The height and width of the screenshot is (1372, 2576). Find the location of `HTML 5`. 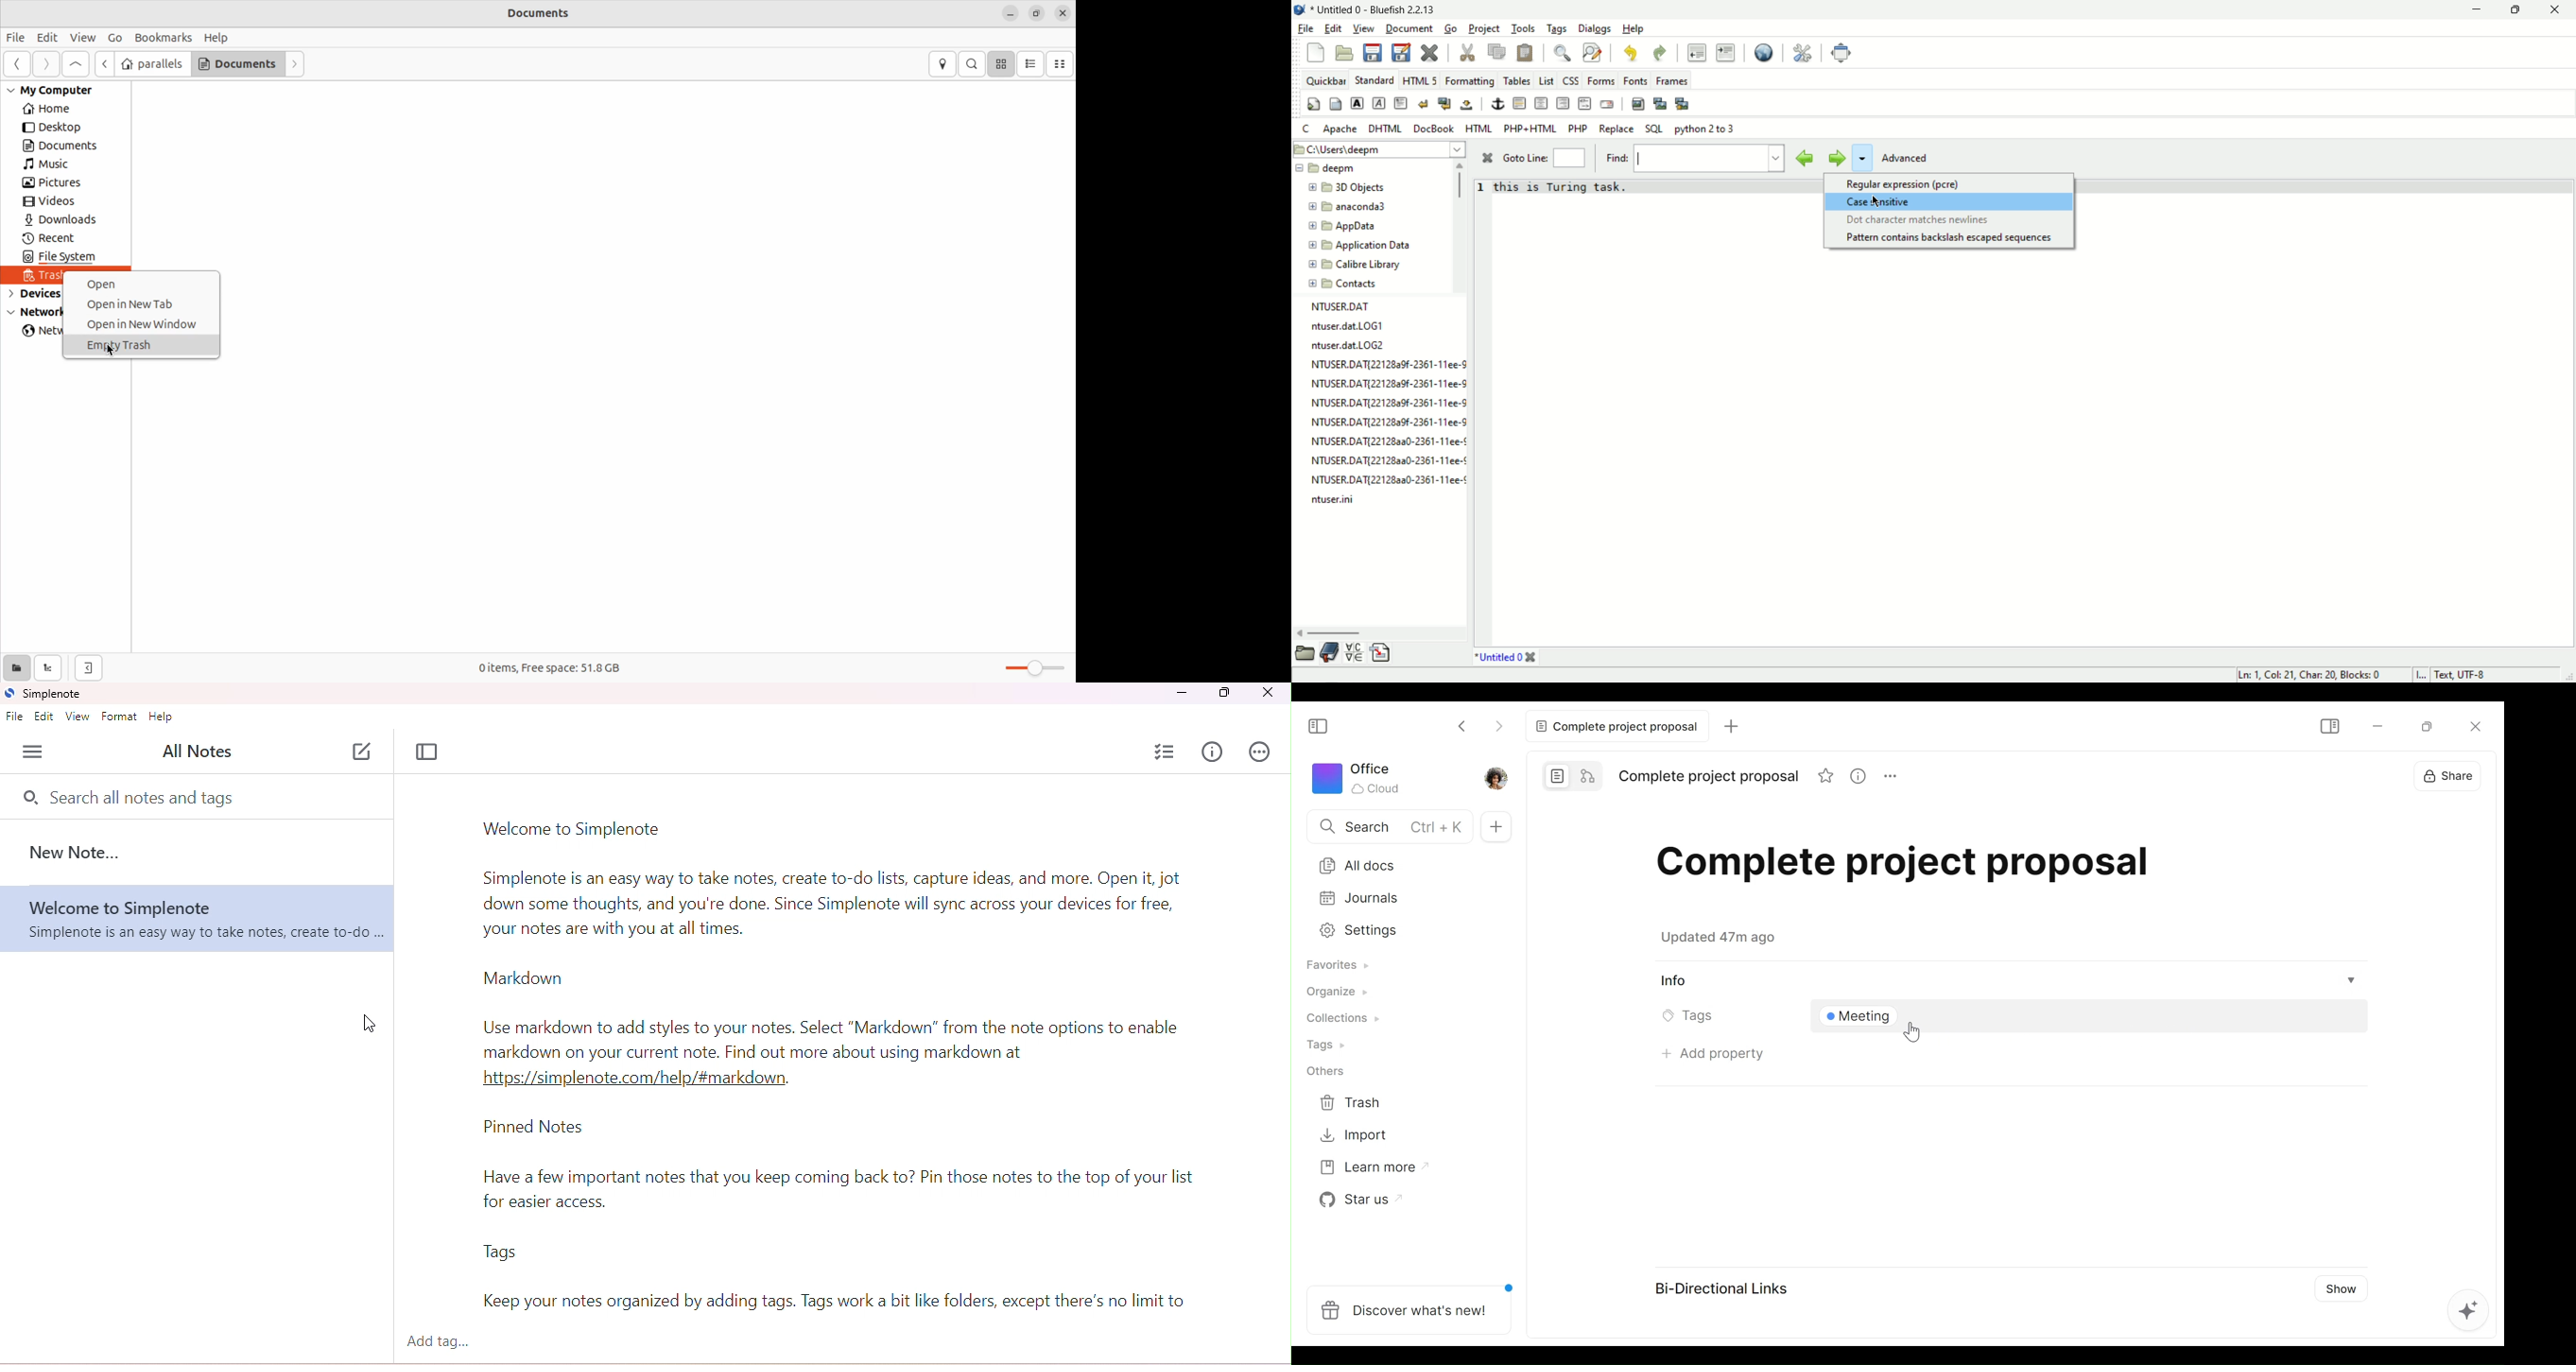

HTML 5 is located at coordinates (1419, 80).